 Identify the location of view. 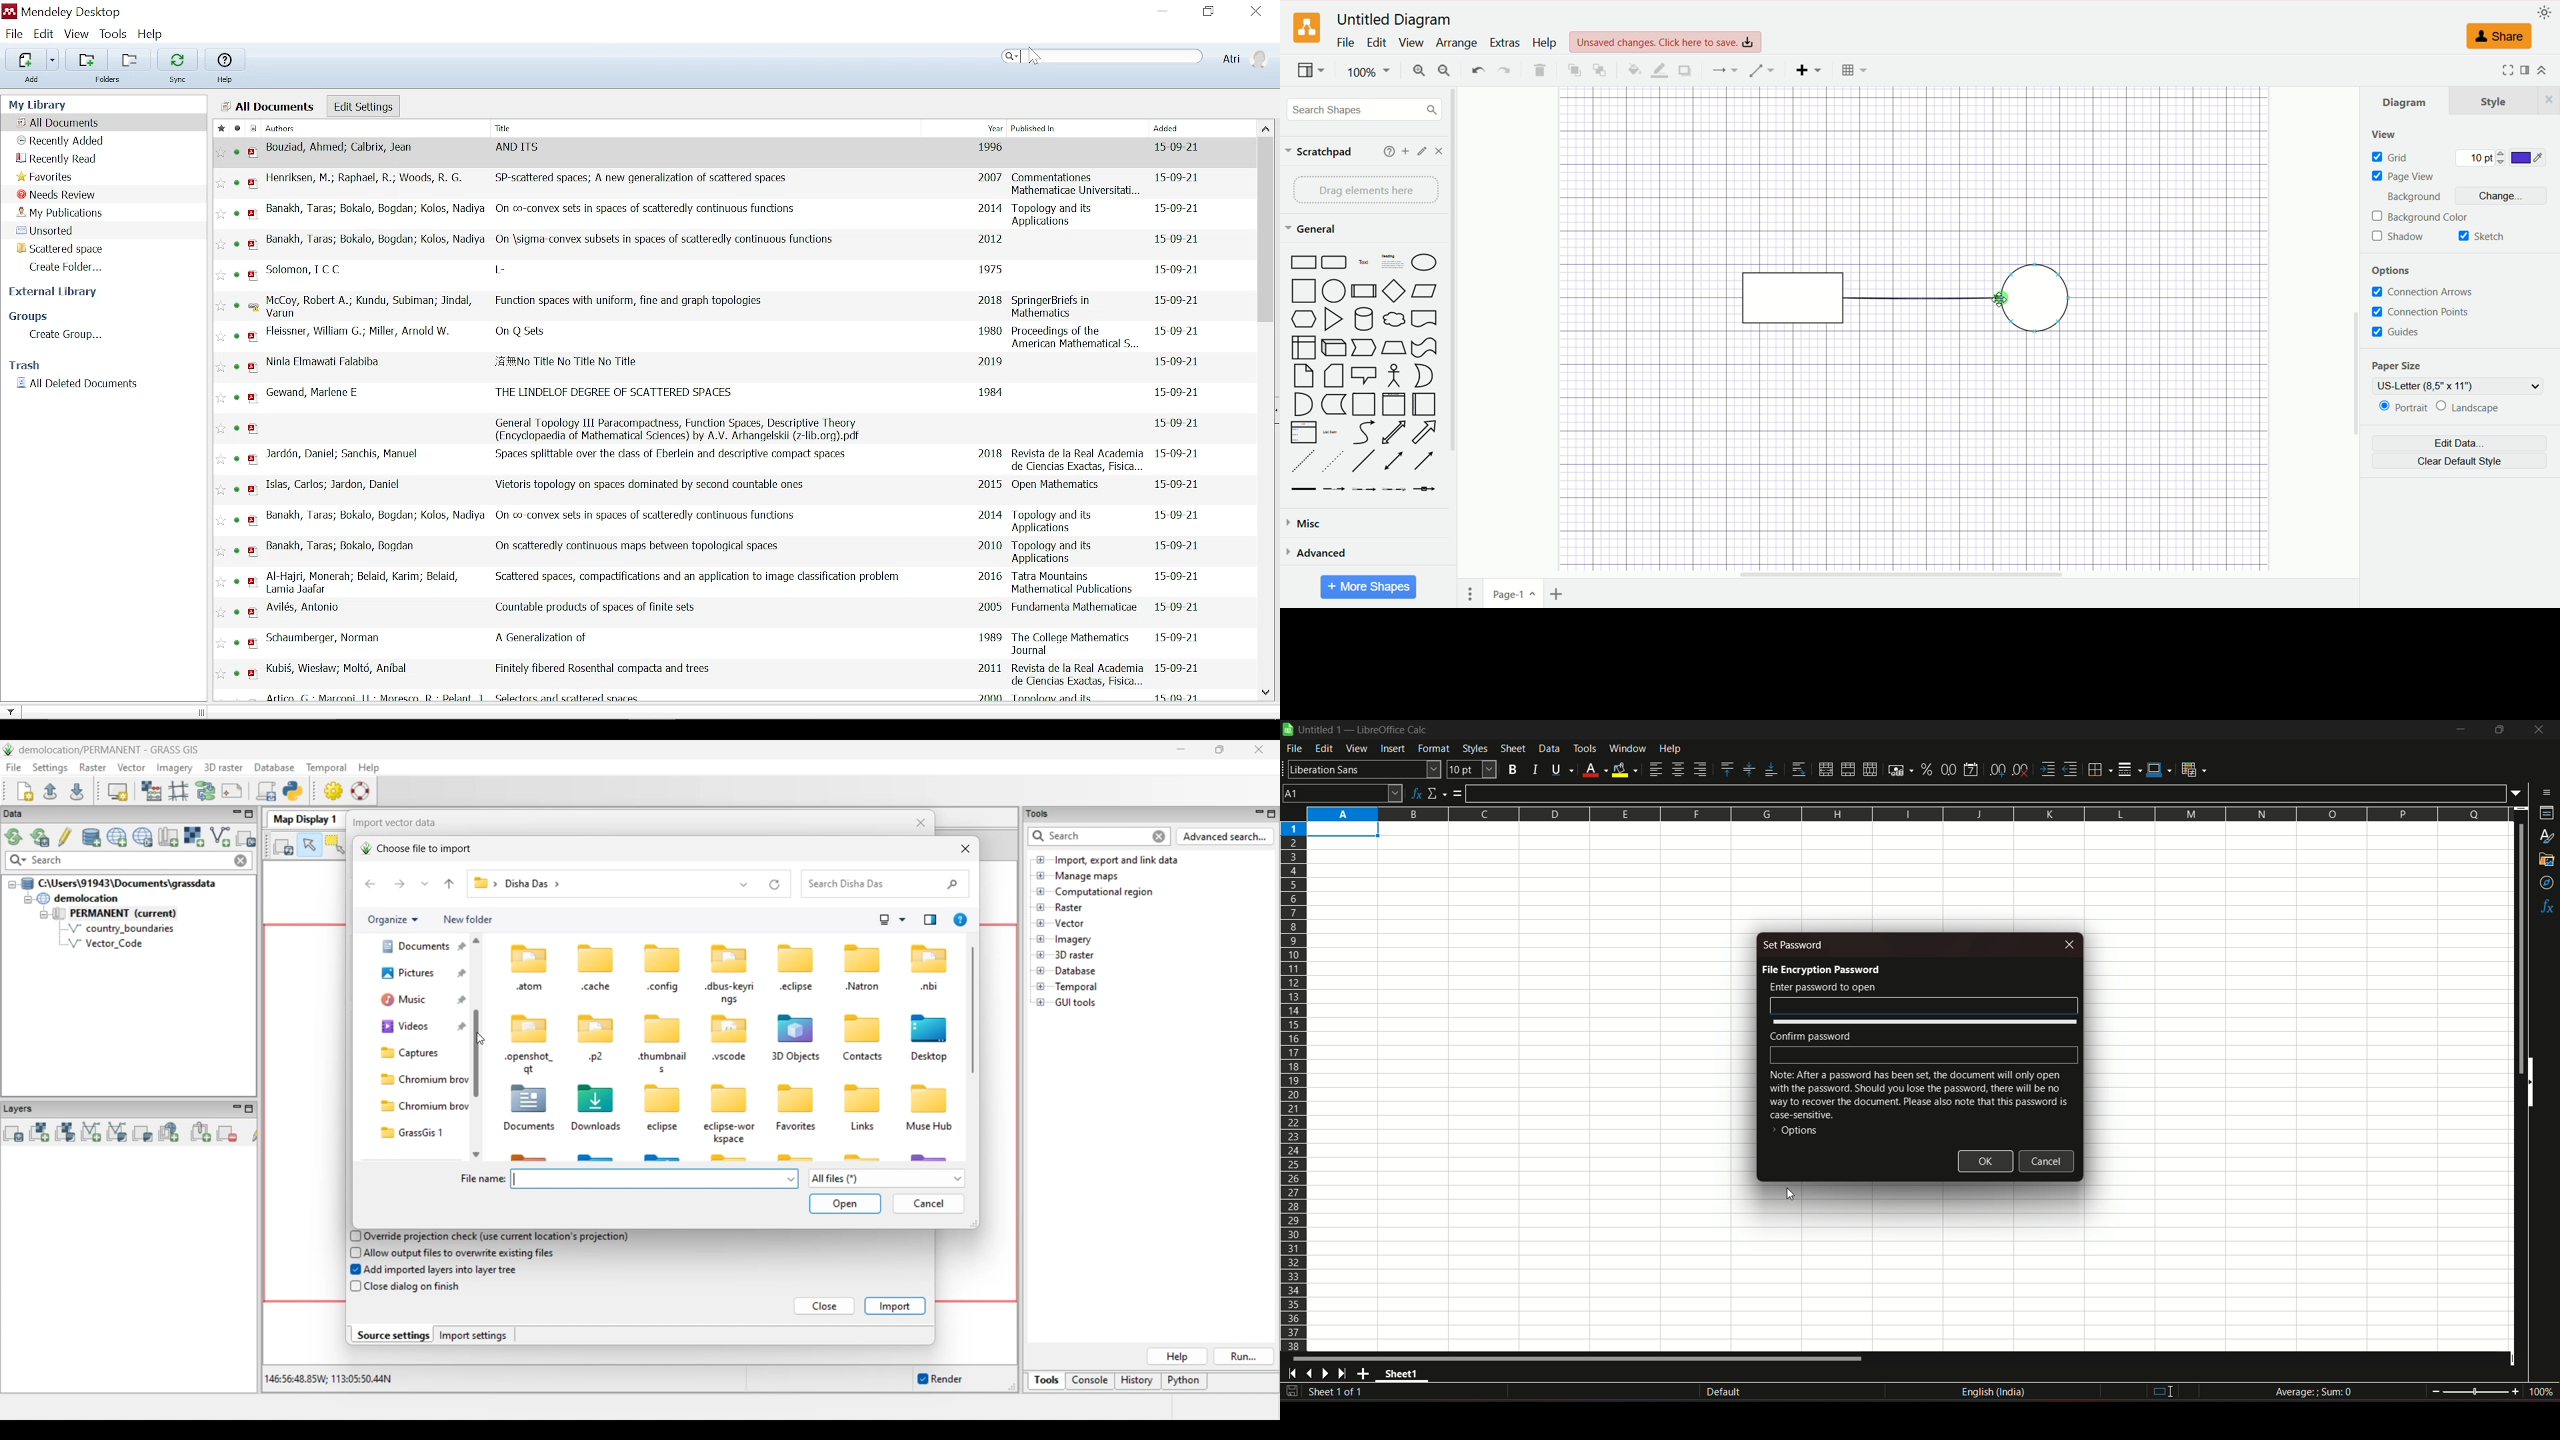
(1412, 42).